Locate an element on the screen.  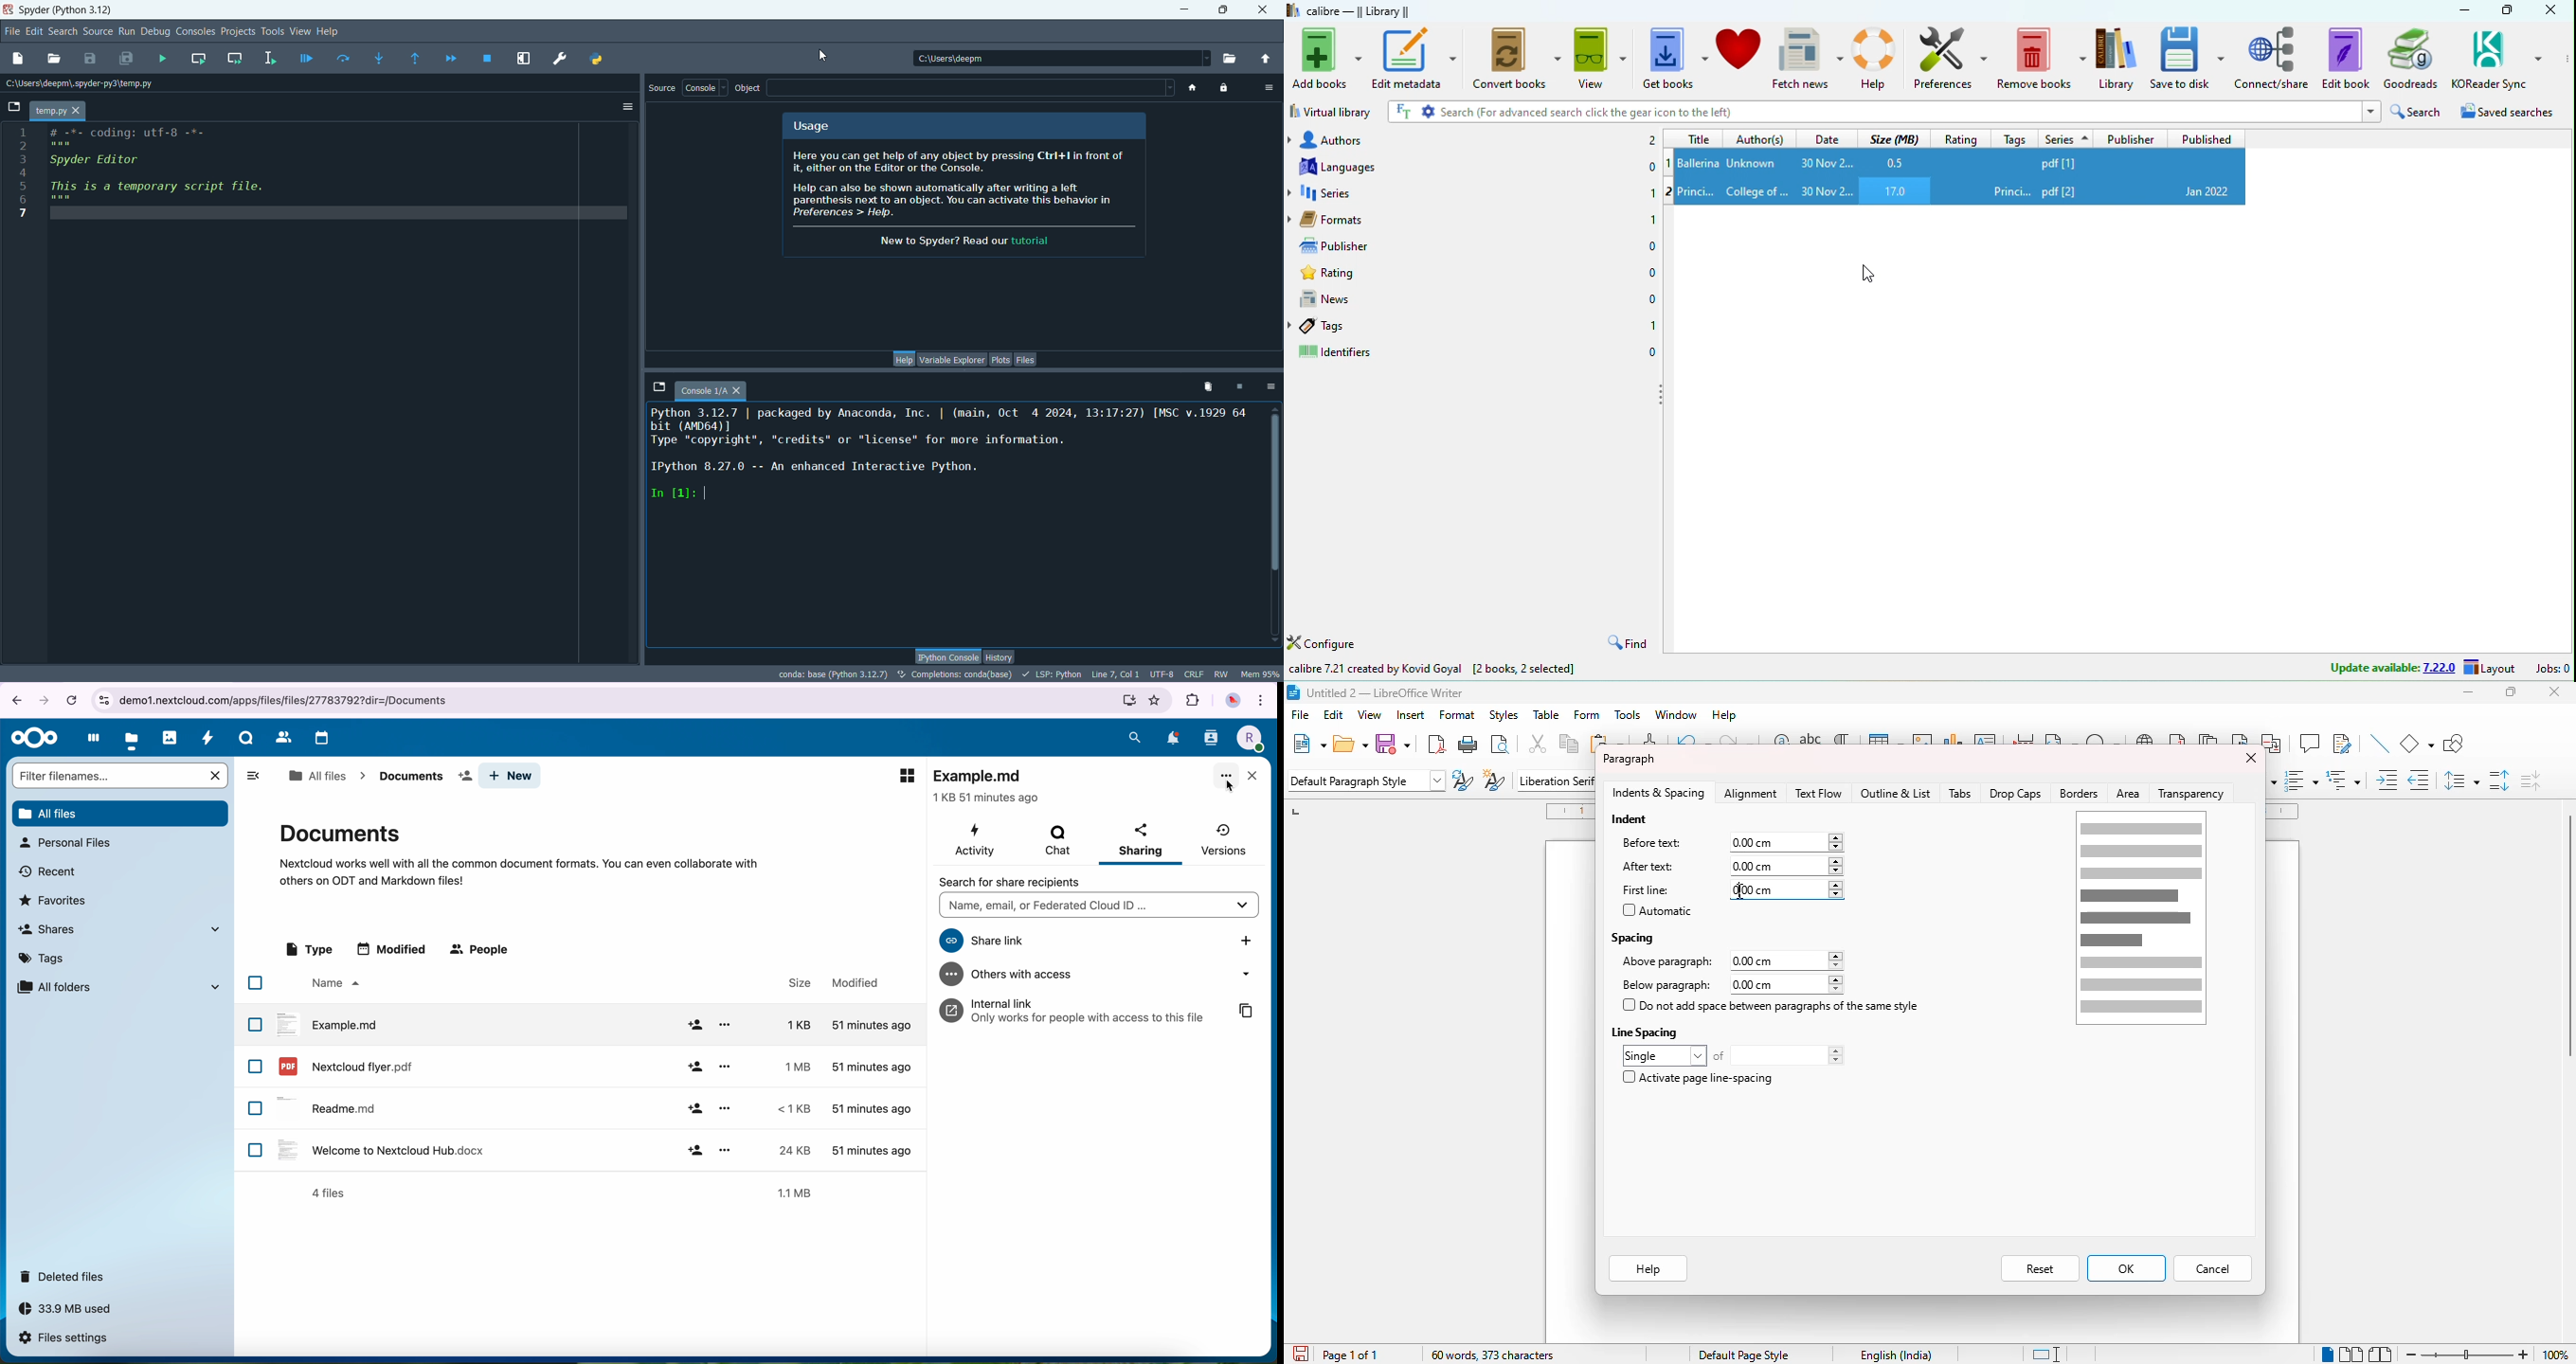
all folders tab is located at coordinates (117, 987).